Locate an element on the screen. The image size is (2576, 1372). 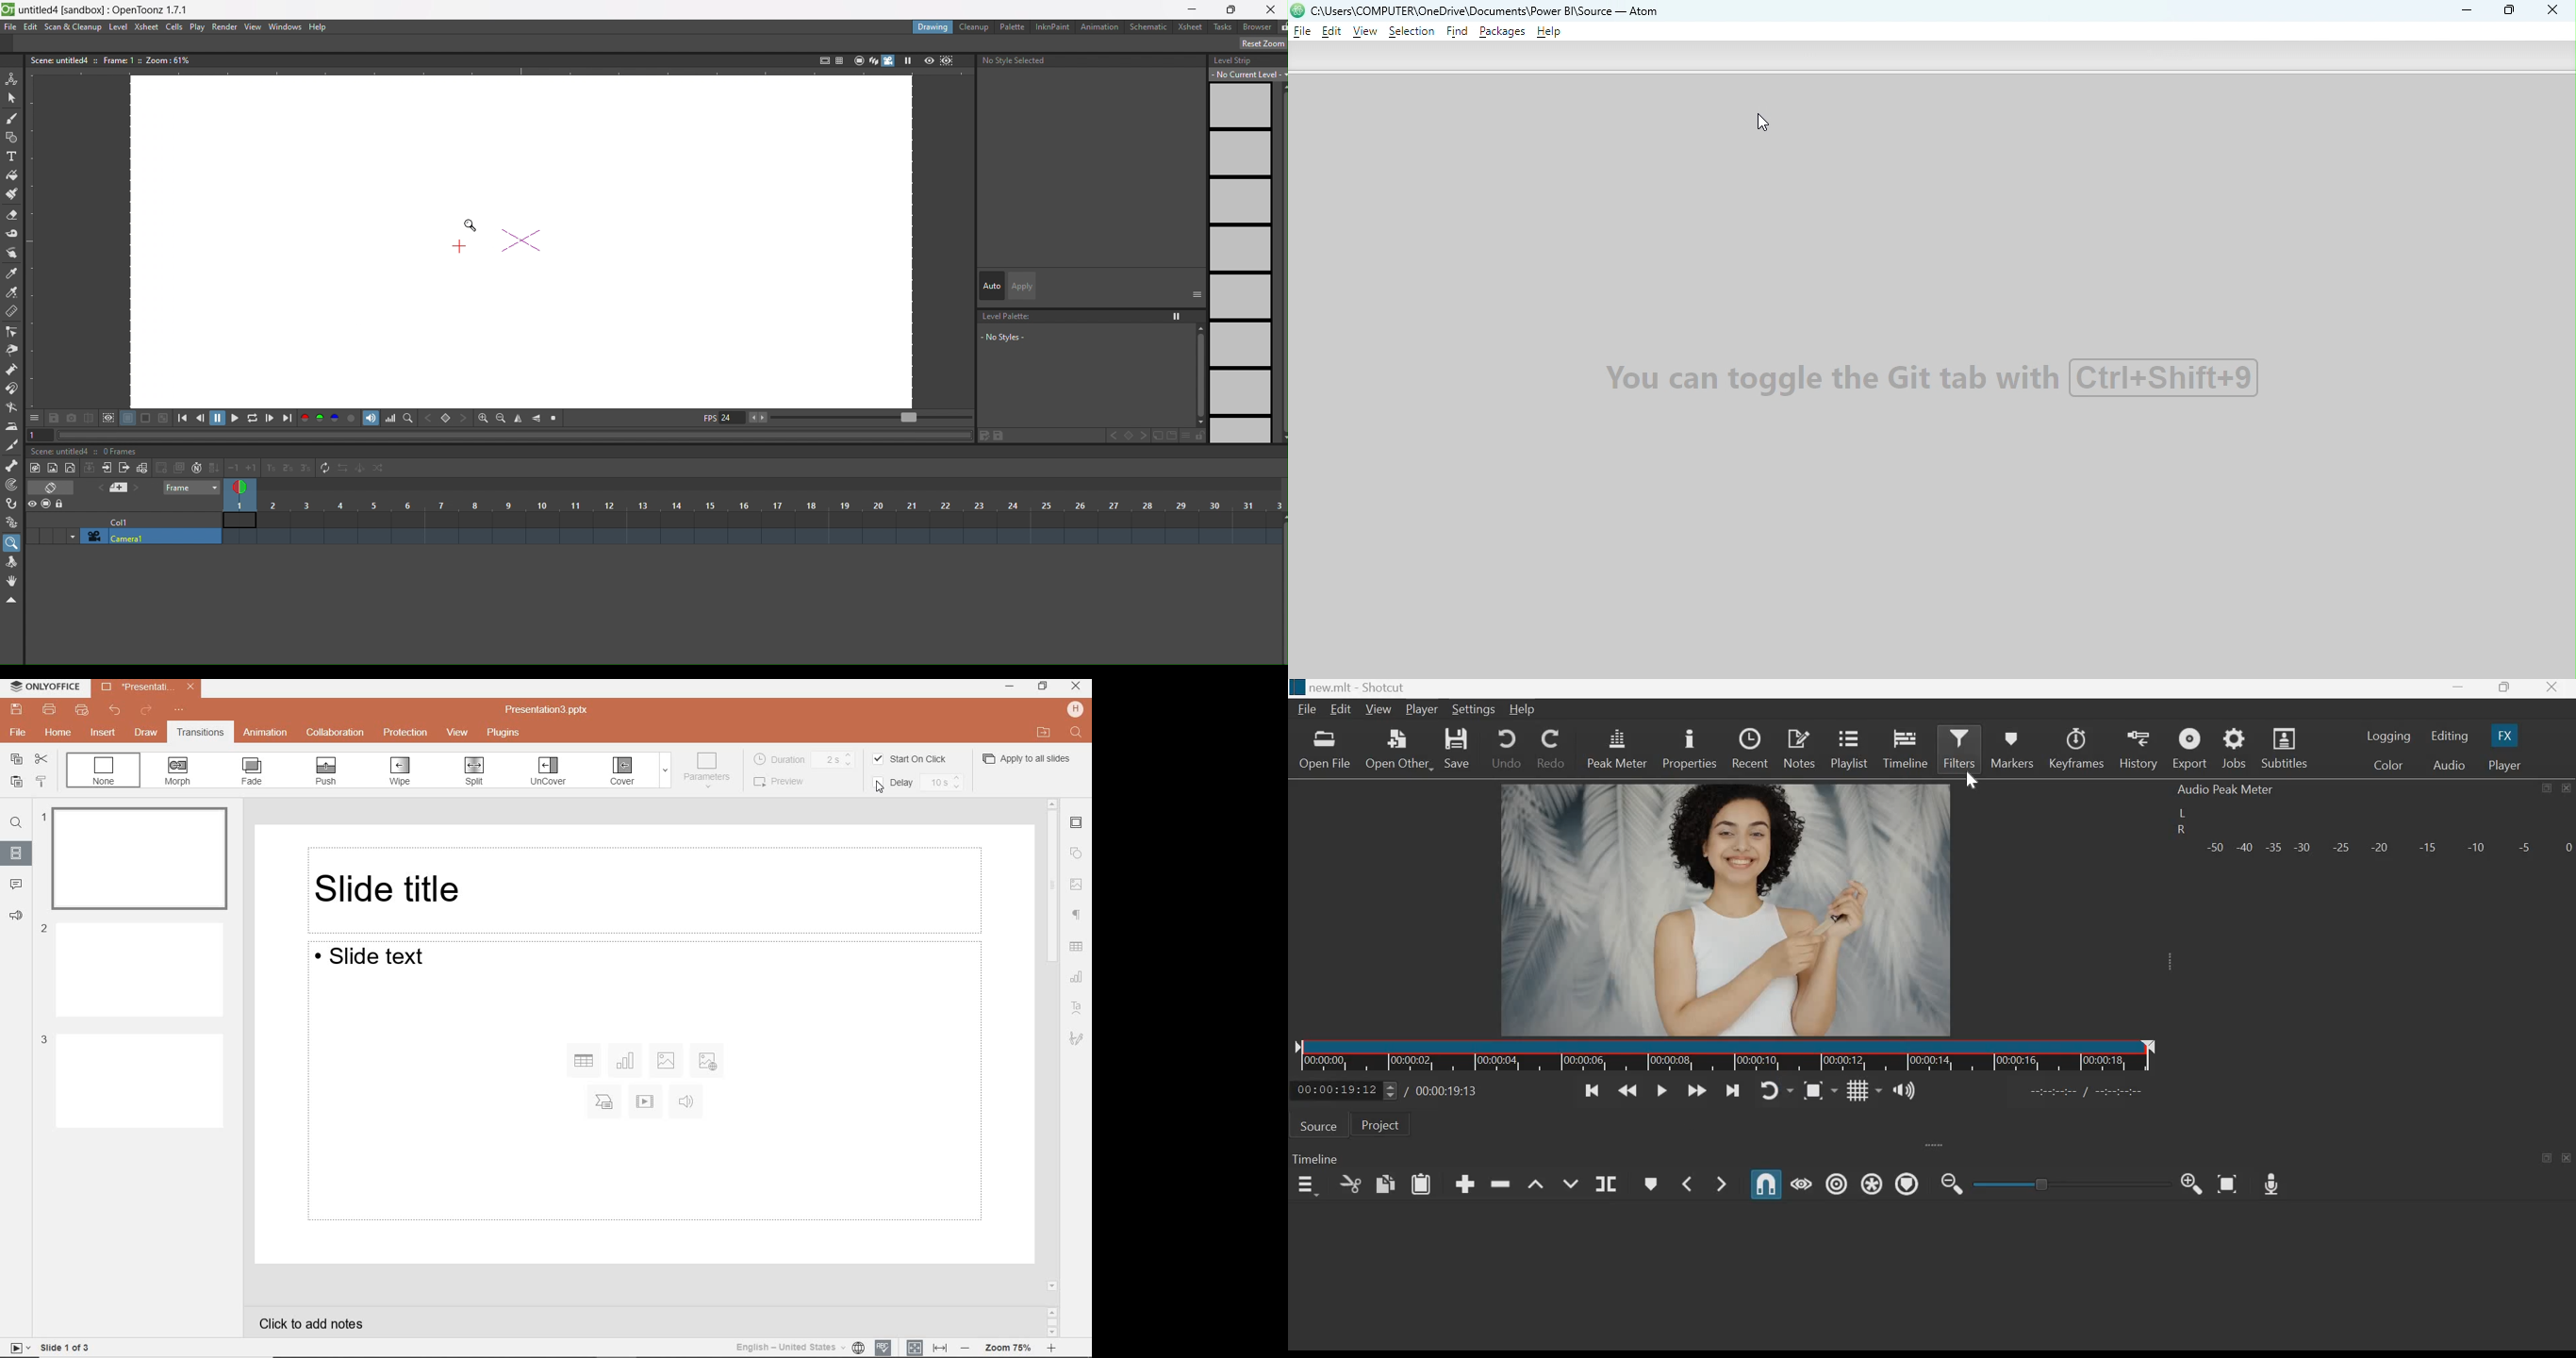
TEXT LANGUAGE is located at coordinates (799, 1347).